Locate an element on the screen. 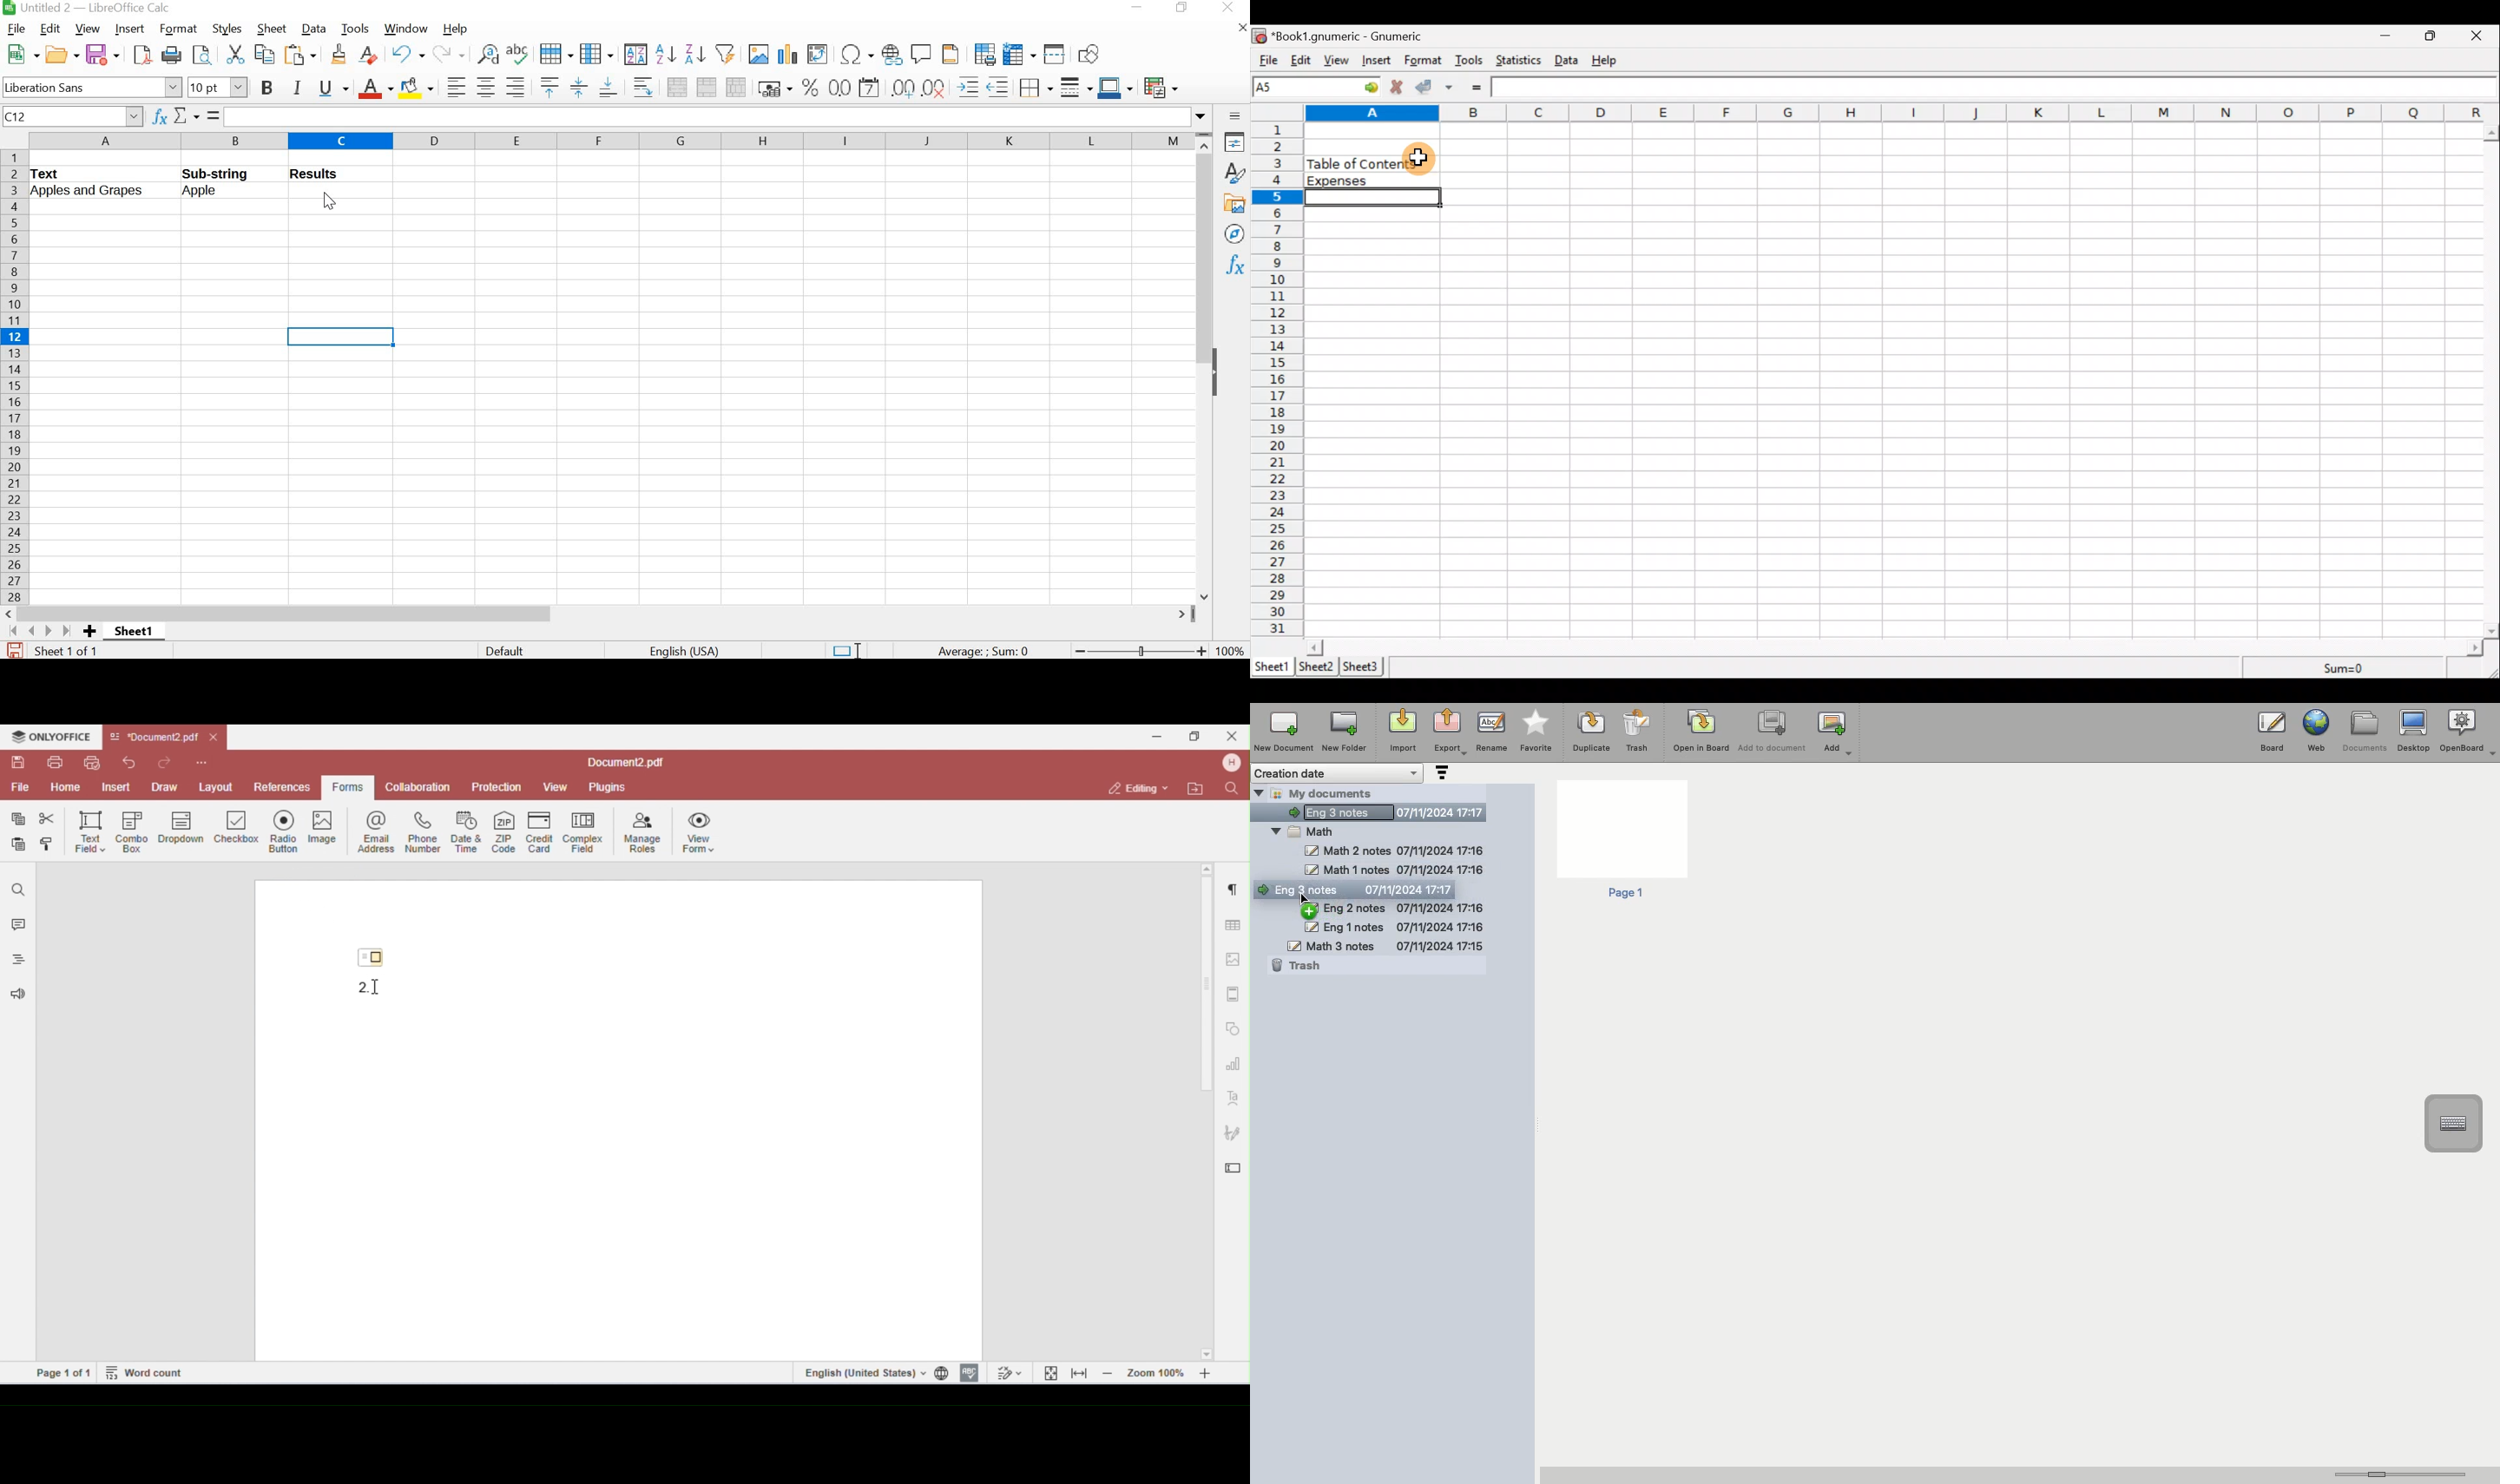 The image size is (2520, 1484). redo is located at coordinates (448, 53).